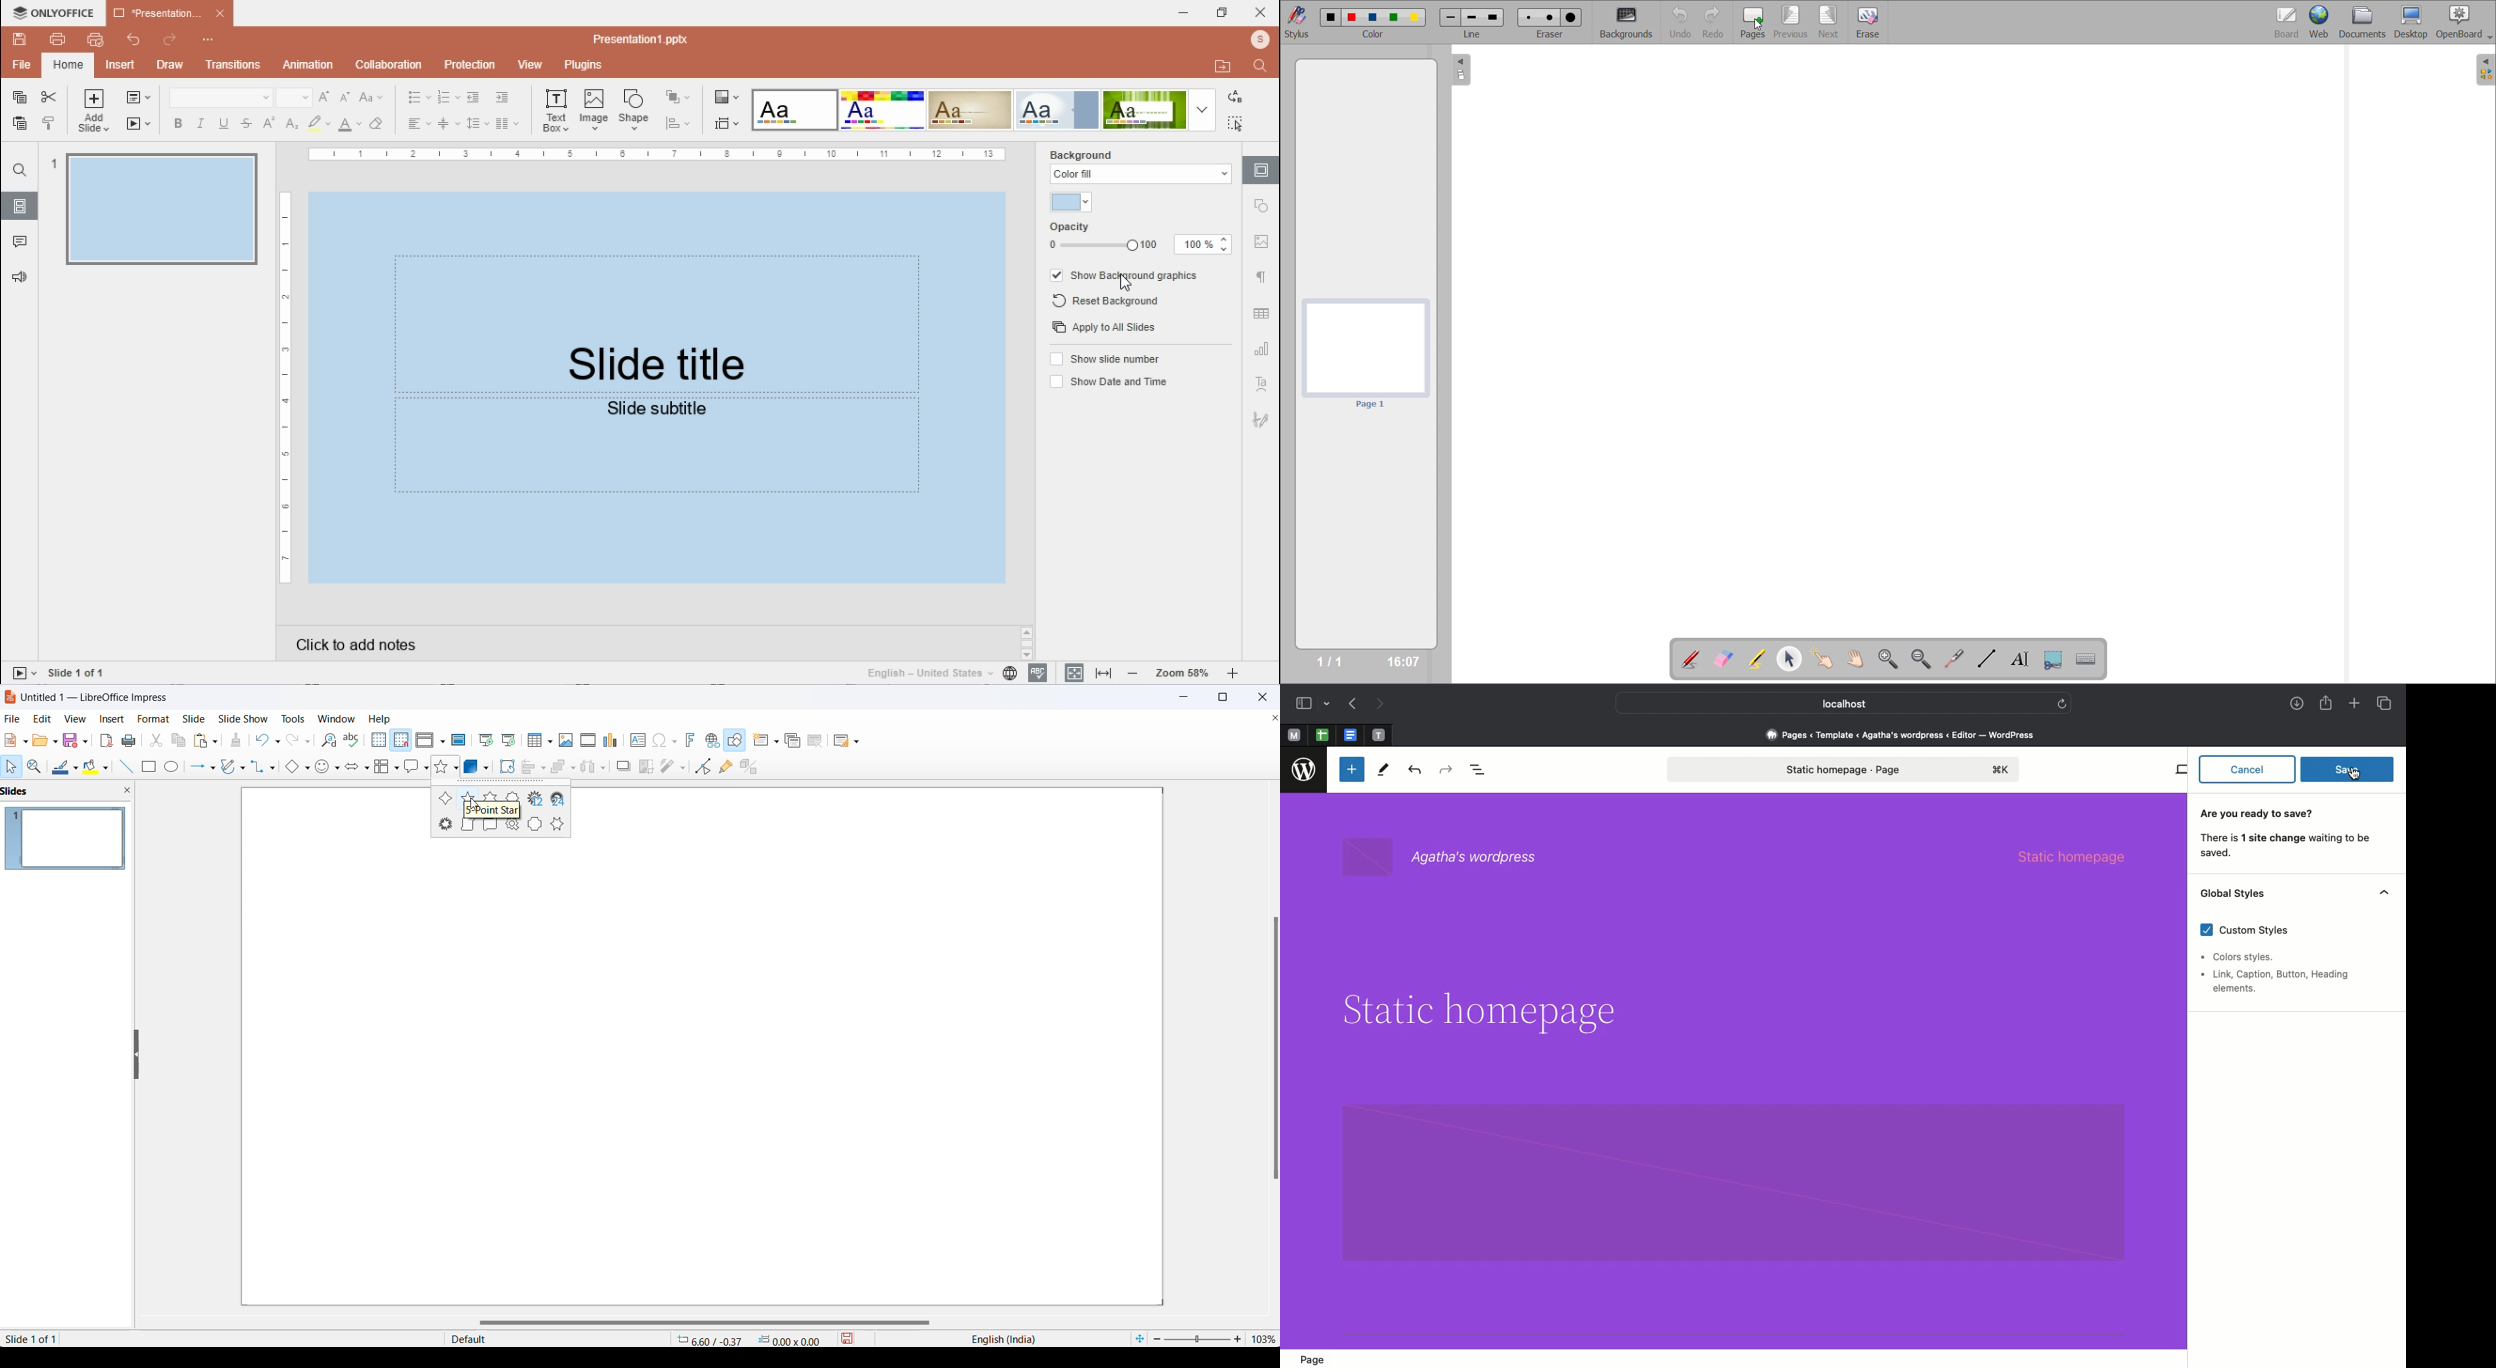 This screenshot has height=1372, width=2520. Describe the element at coordinates (1224, 68) in the screenshot. I see `open file location` at that location.